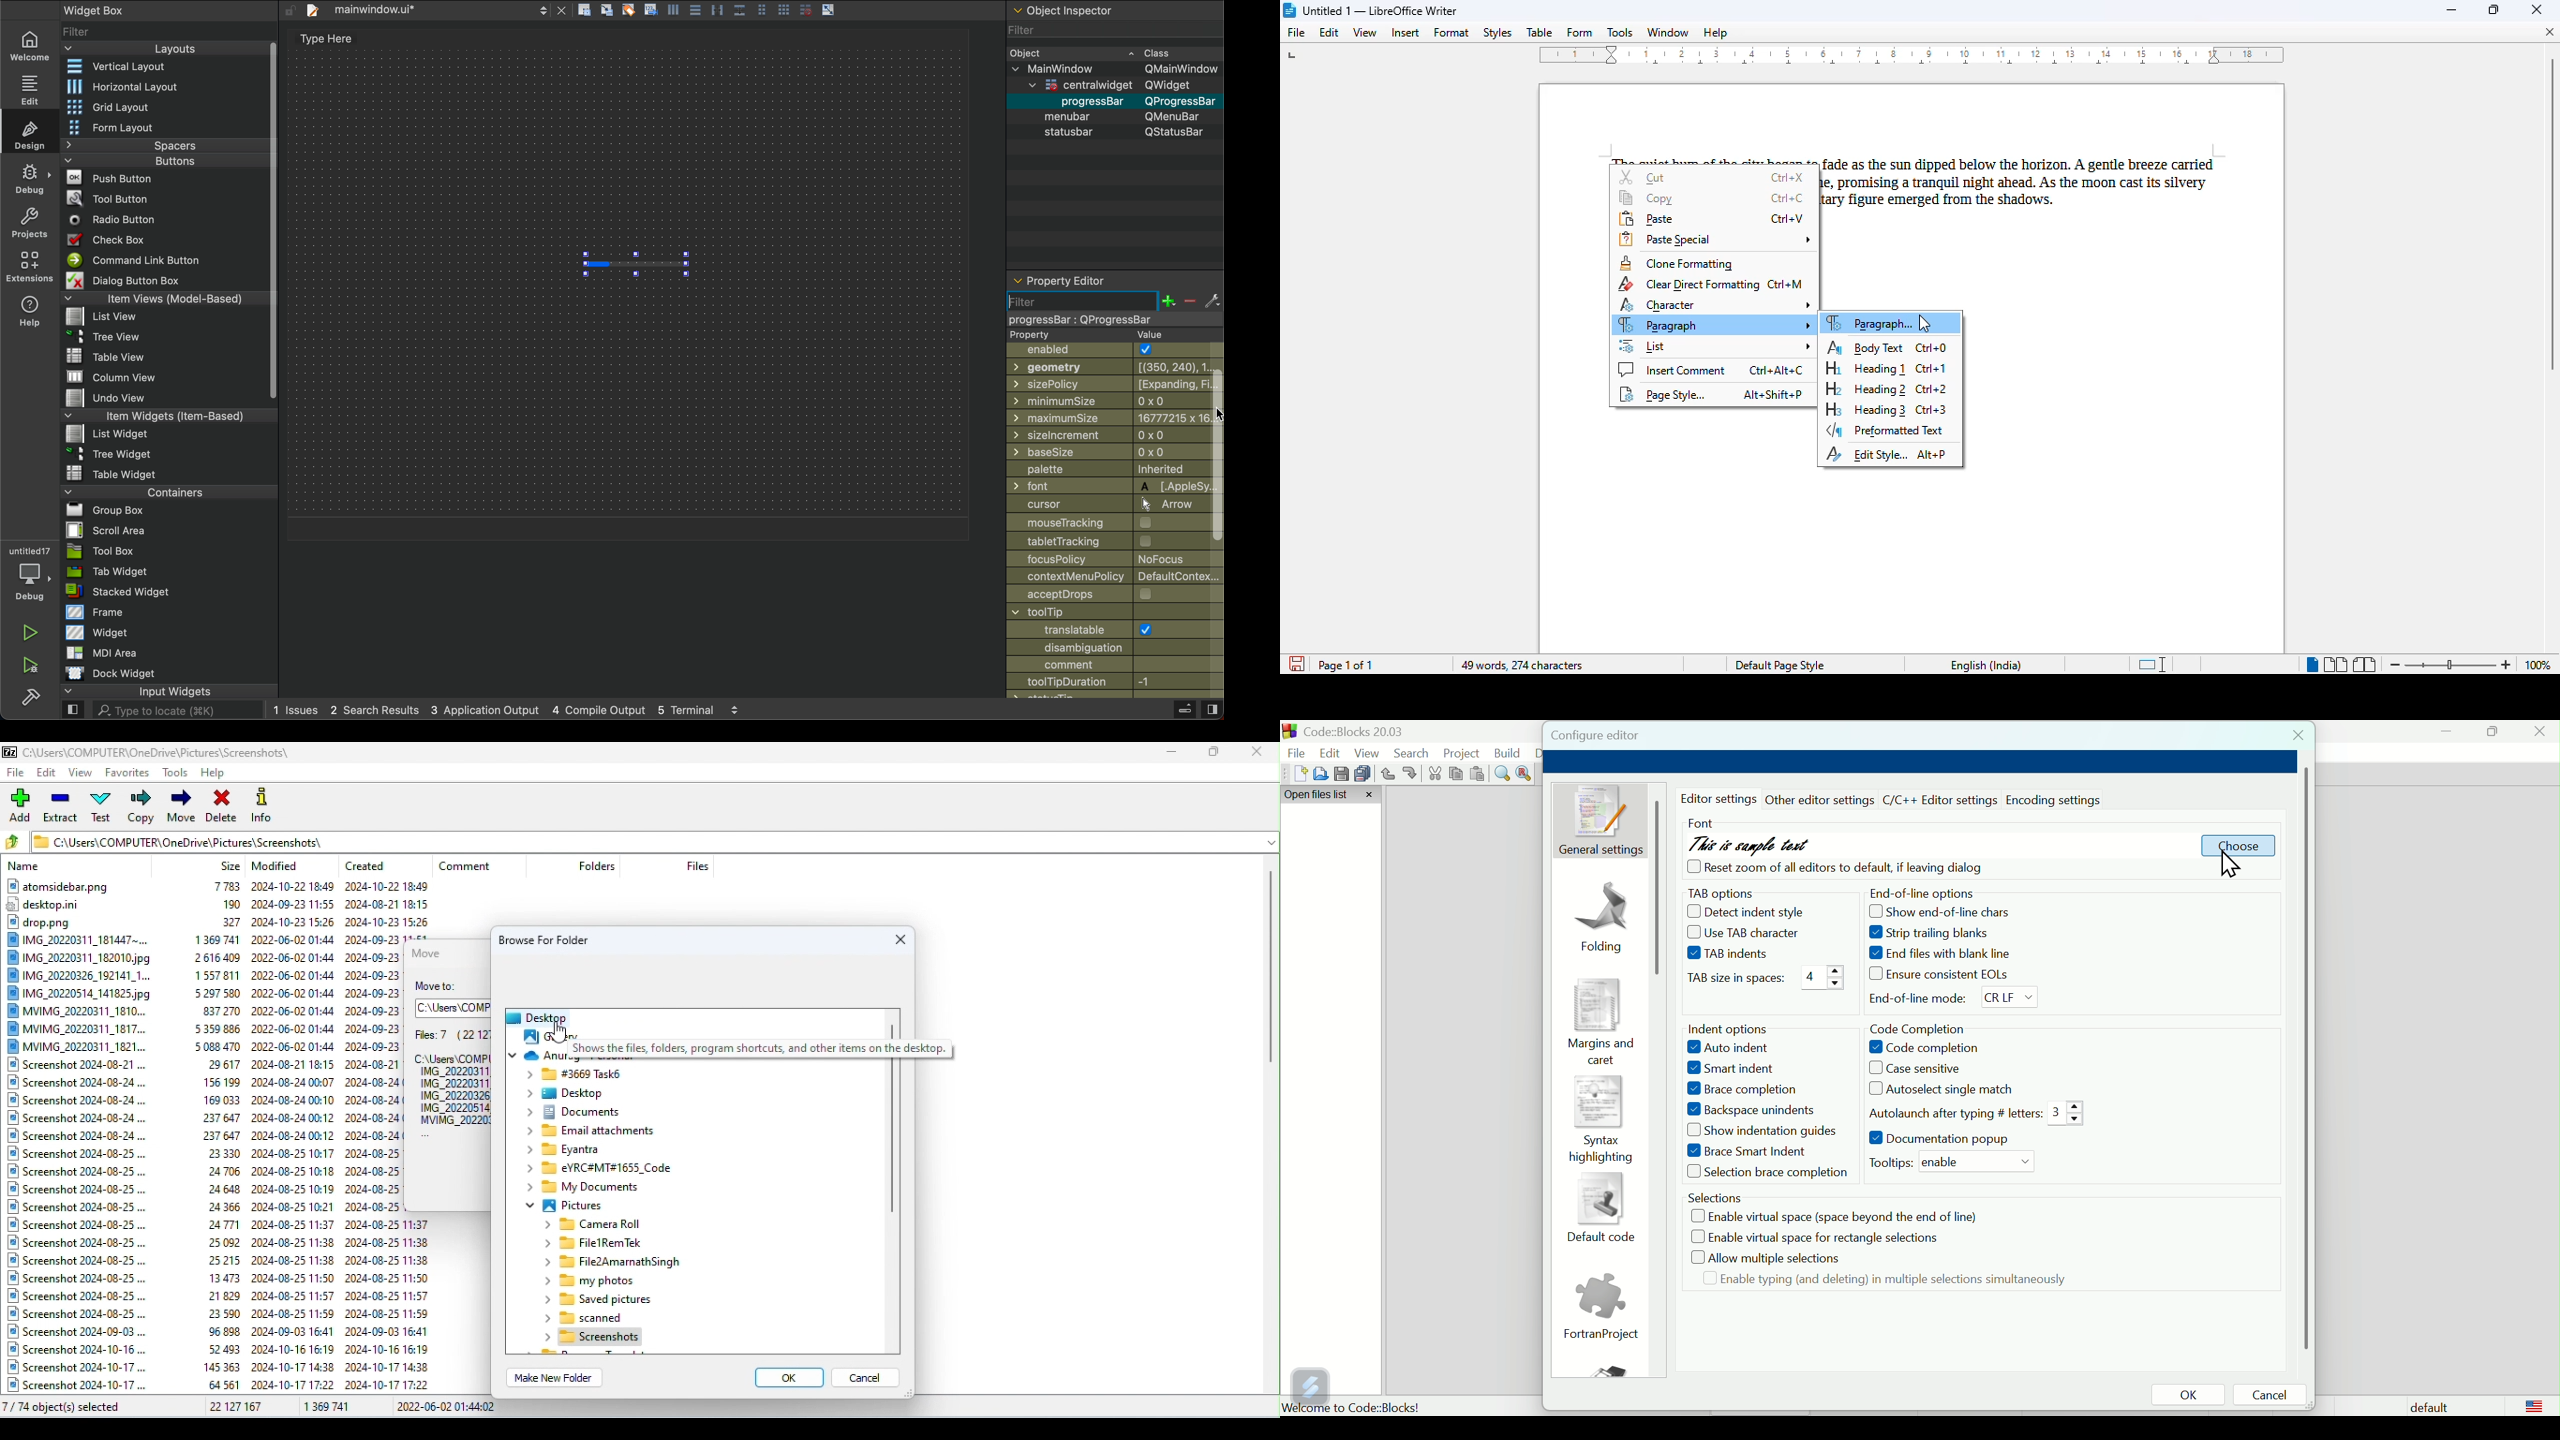 The height and width of the screenshot is (1456, 2576). Describe the element at coordinates (1951, 1000) in the screenshot. I see `End of line mode` at that location.